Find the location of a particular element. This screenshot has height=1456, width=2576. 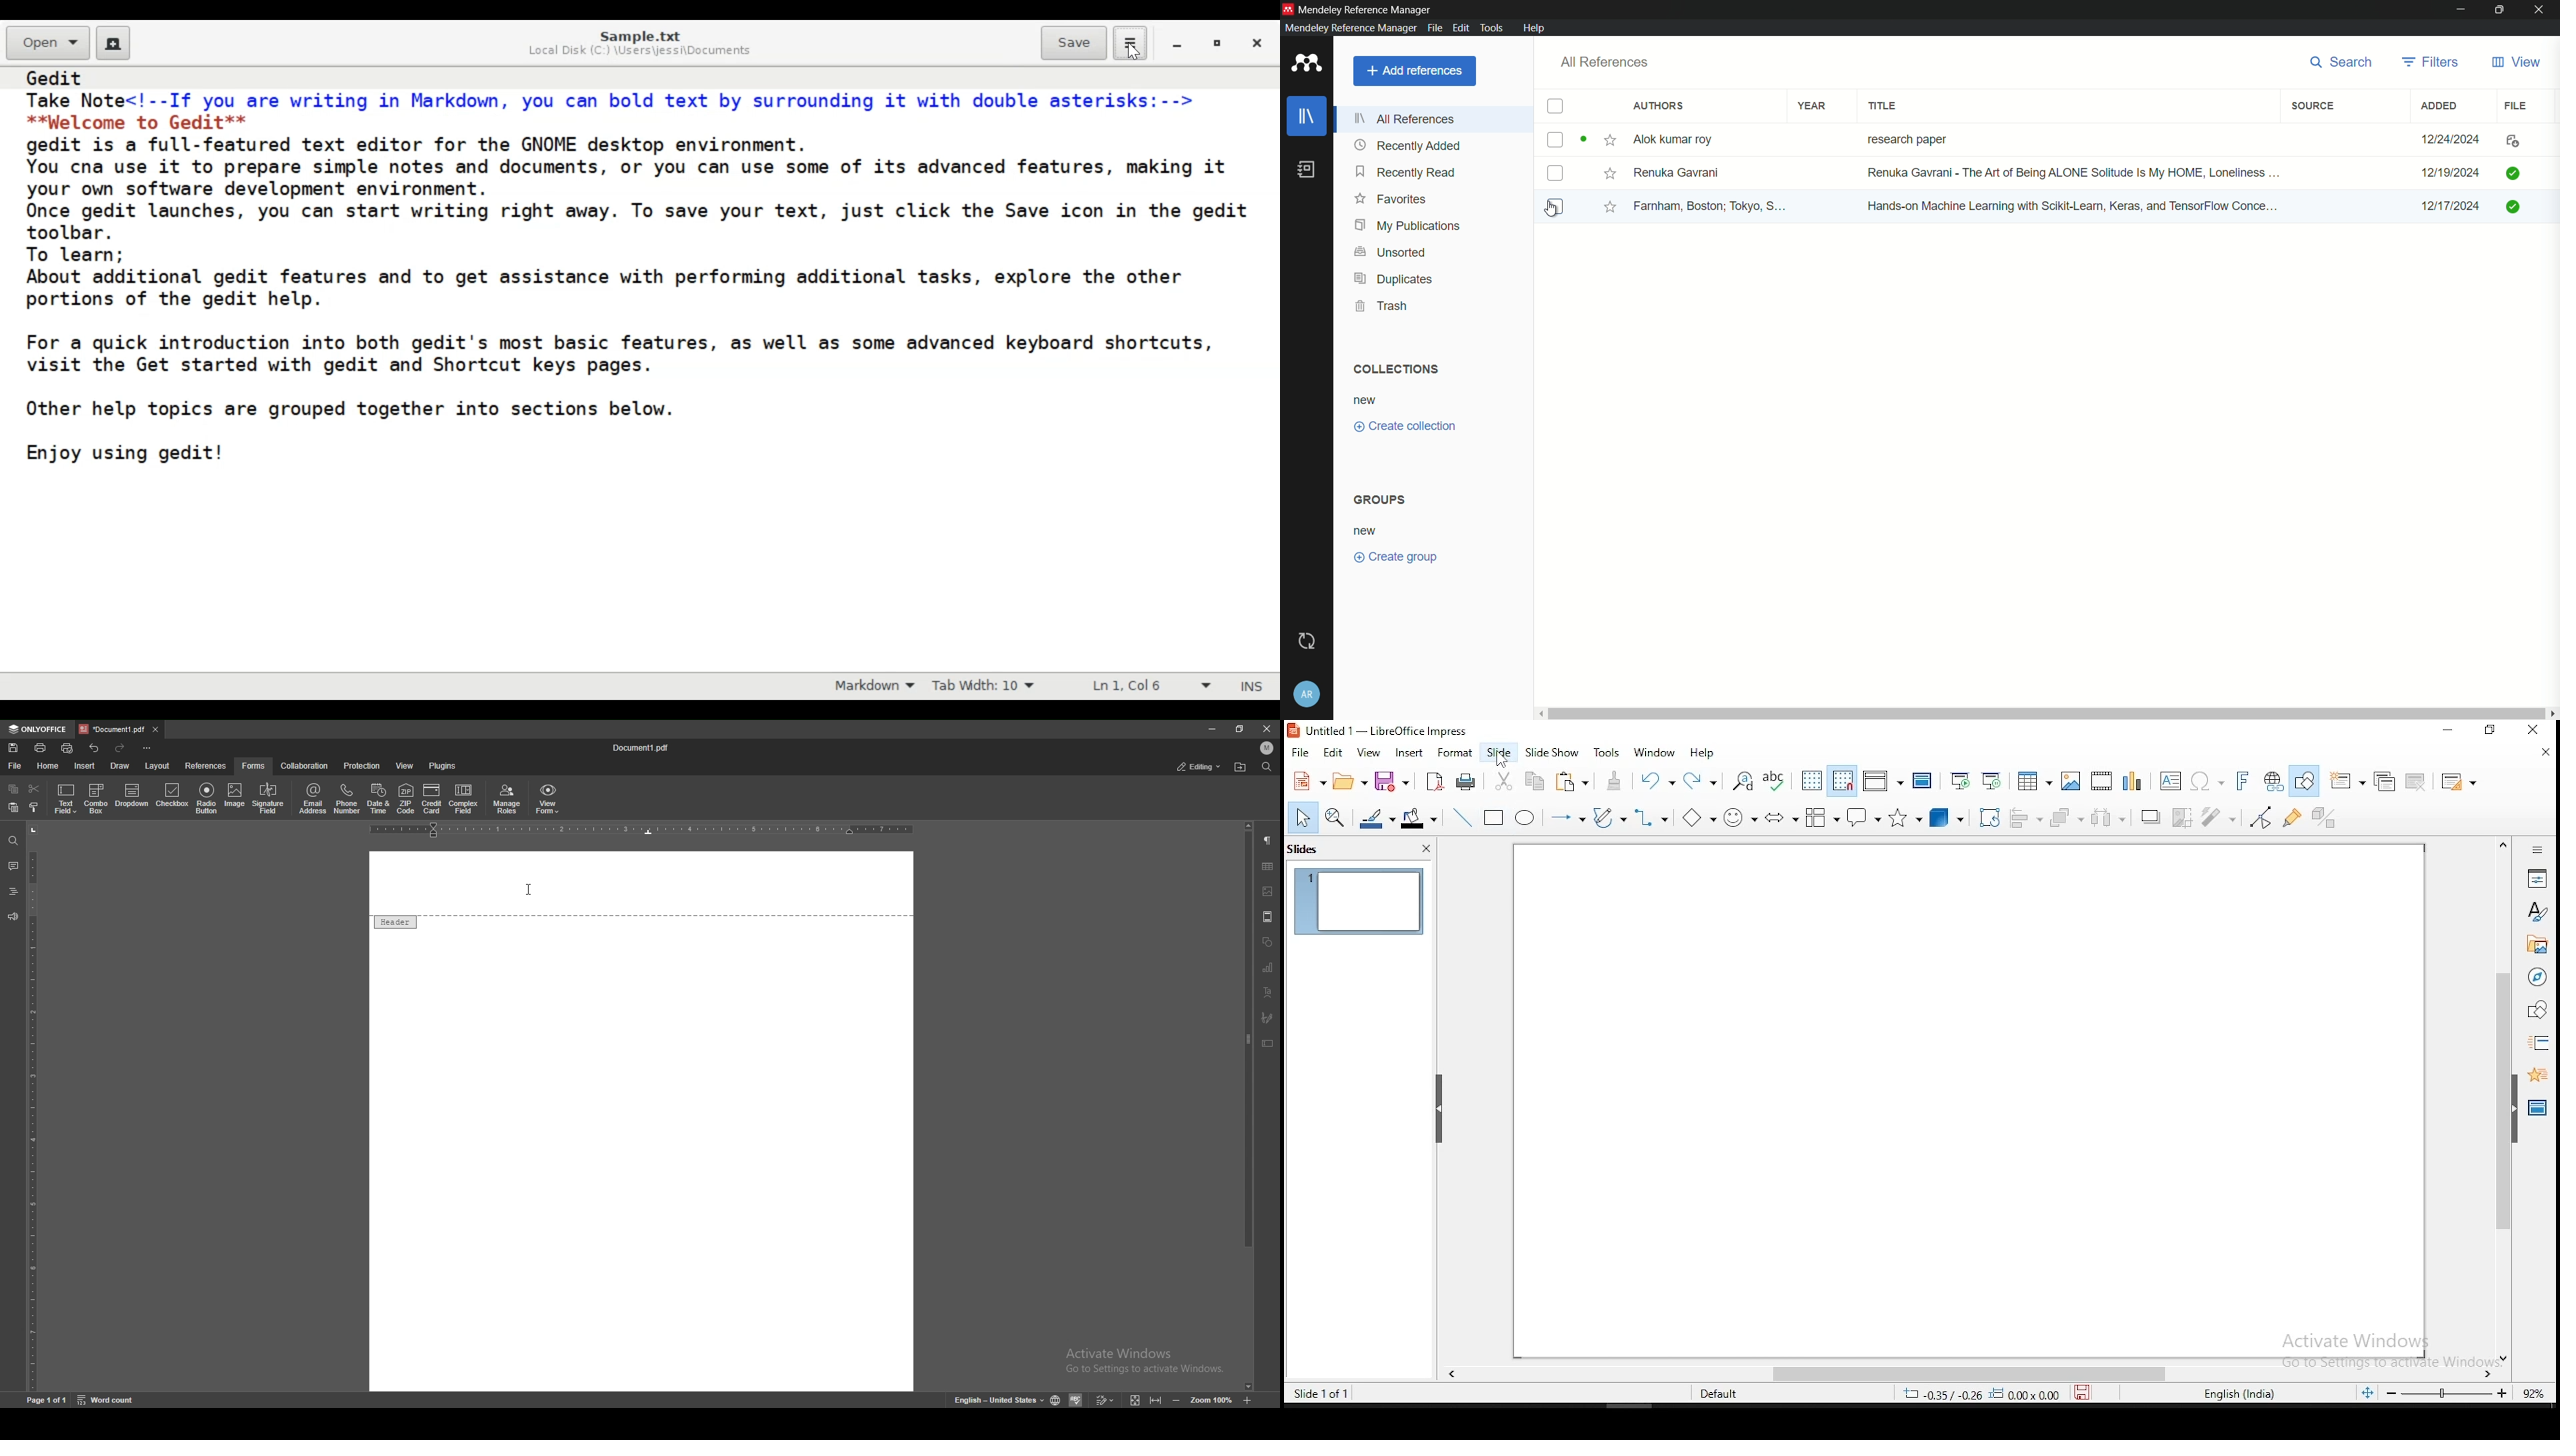

12/24/2024 is located at coordinates (2449, 137).